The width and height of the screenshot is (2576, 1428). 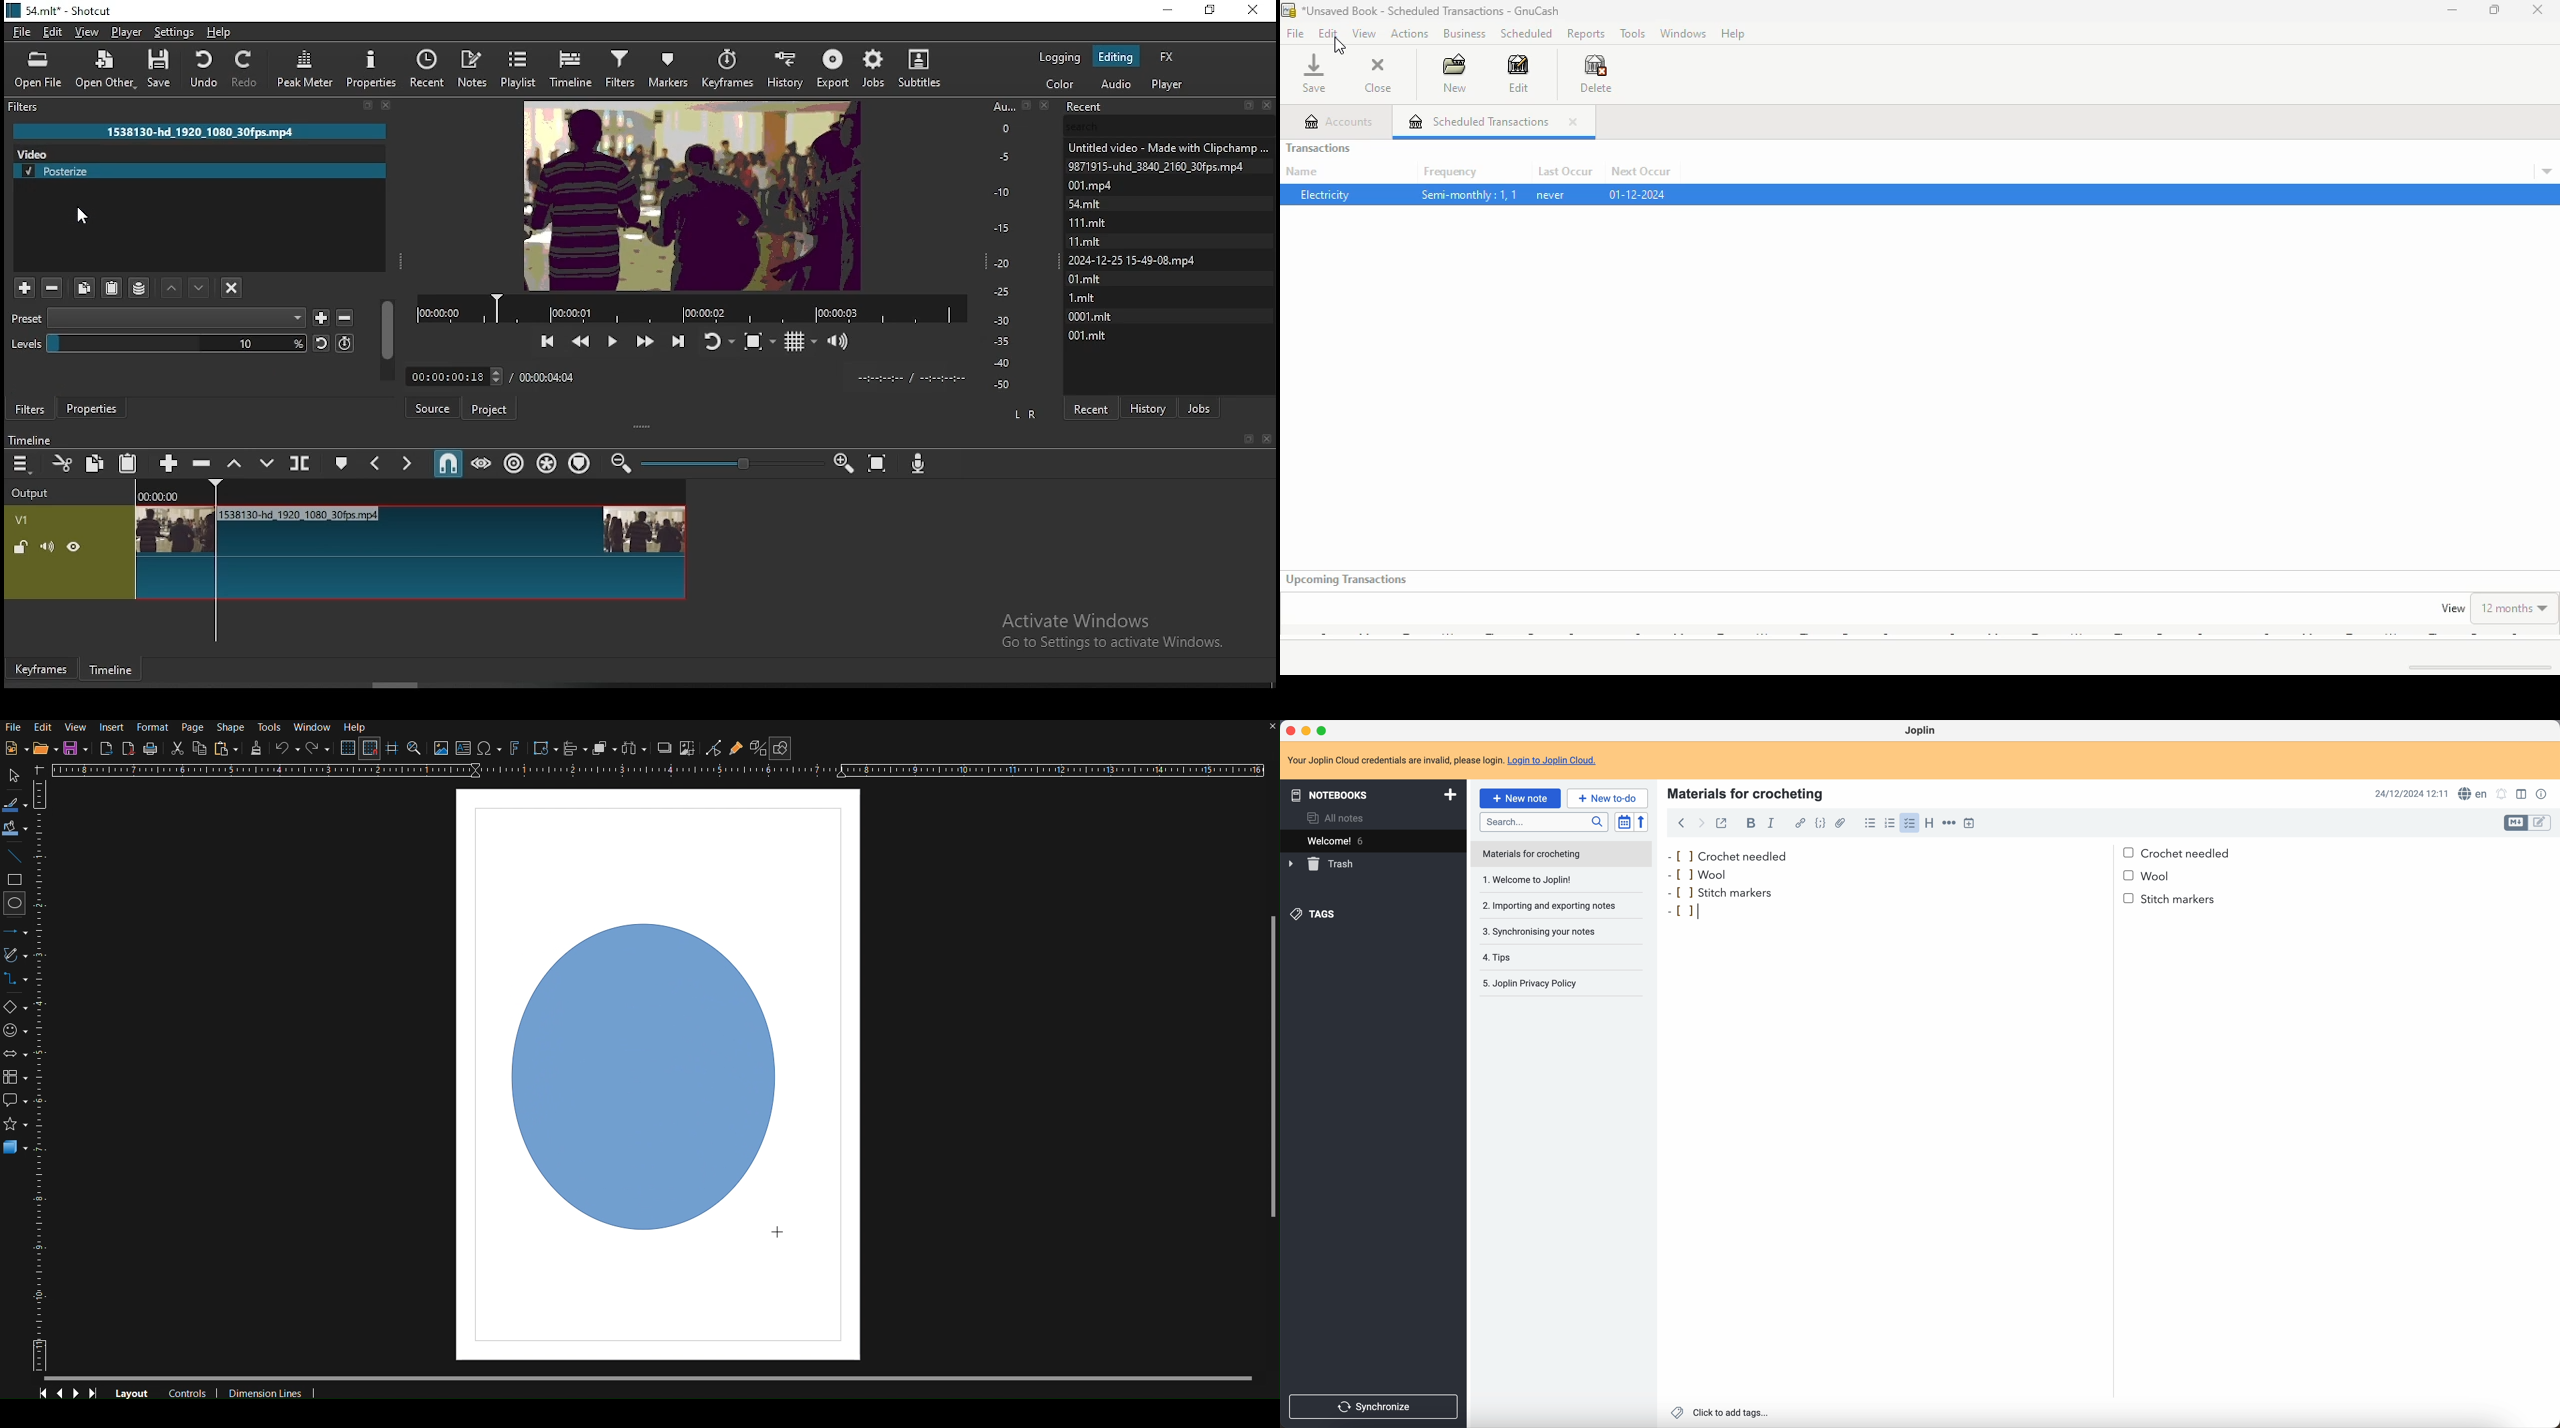 I want to click on add filter, so click(x=24, y=286).